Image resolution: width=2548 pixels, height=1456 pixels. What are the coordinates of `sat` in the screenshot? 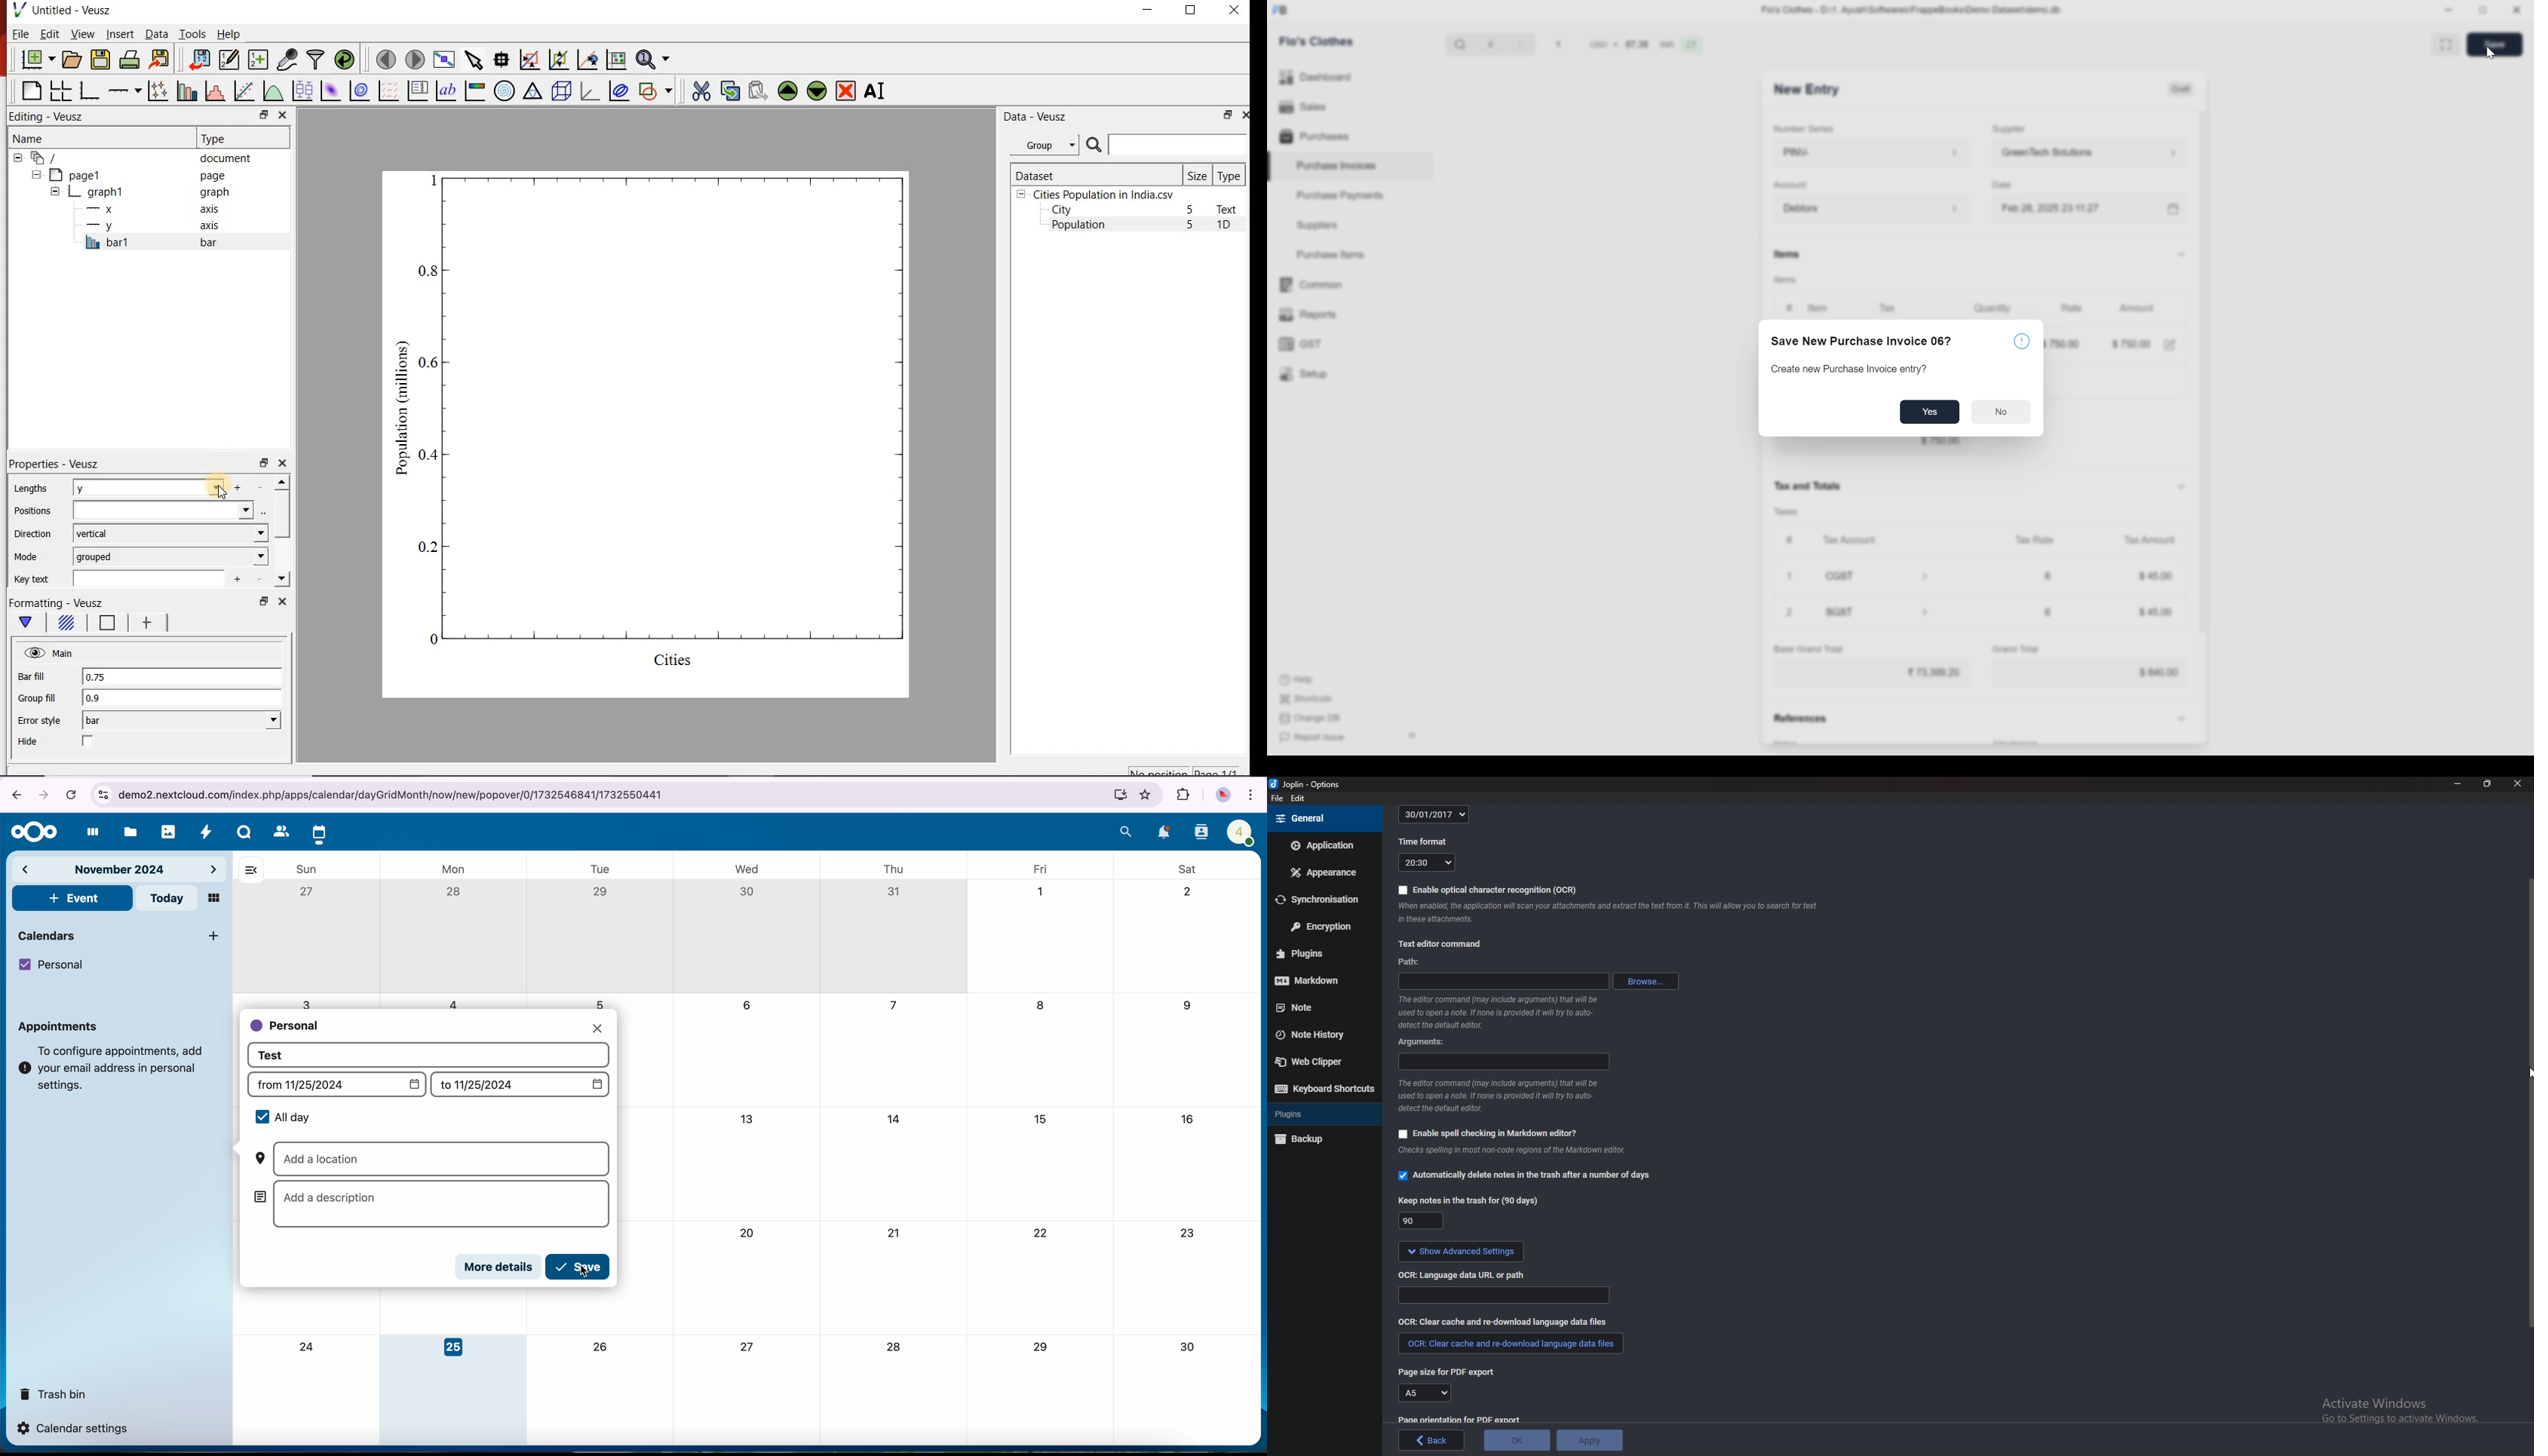 It's located at (1191, 869).